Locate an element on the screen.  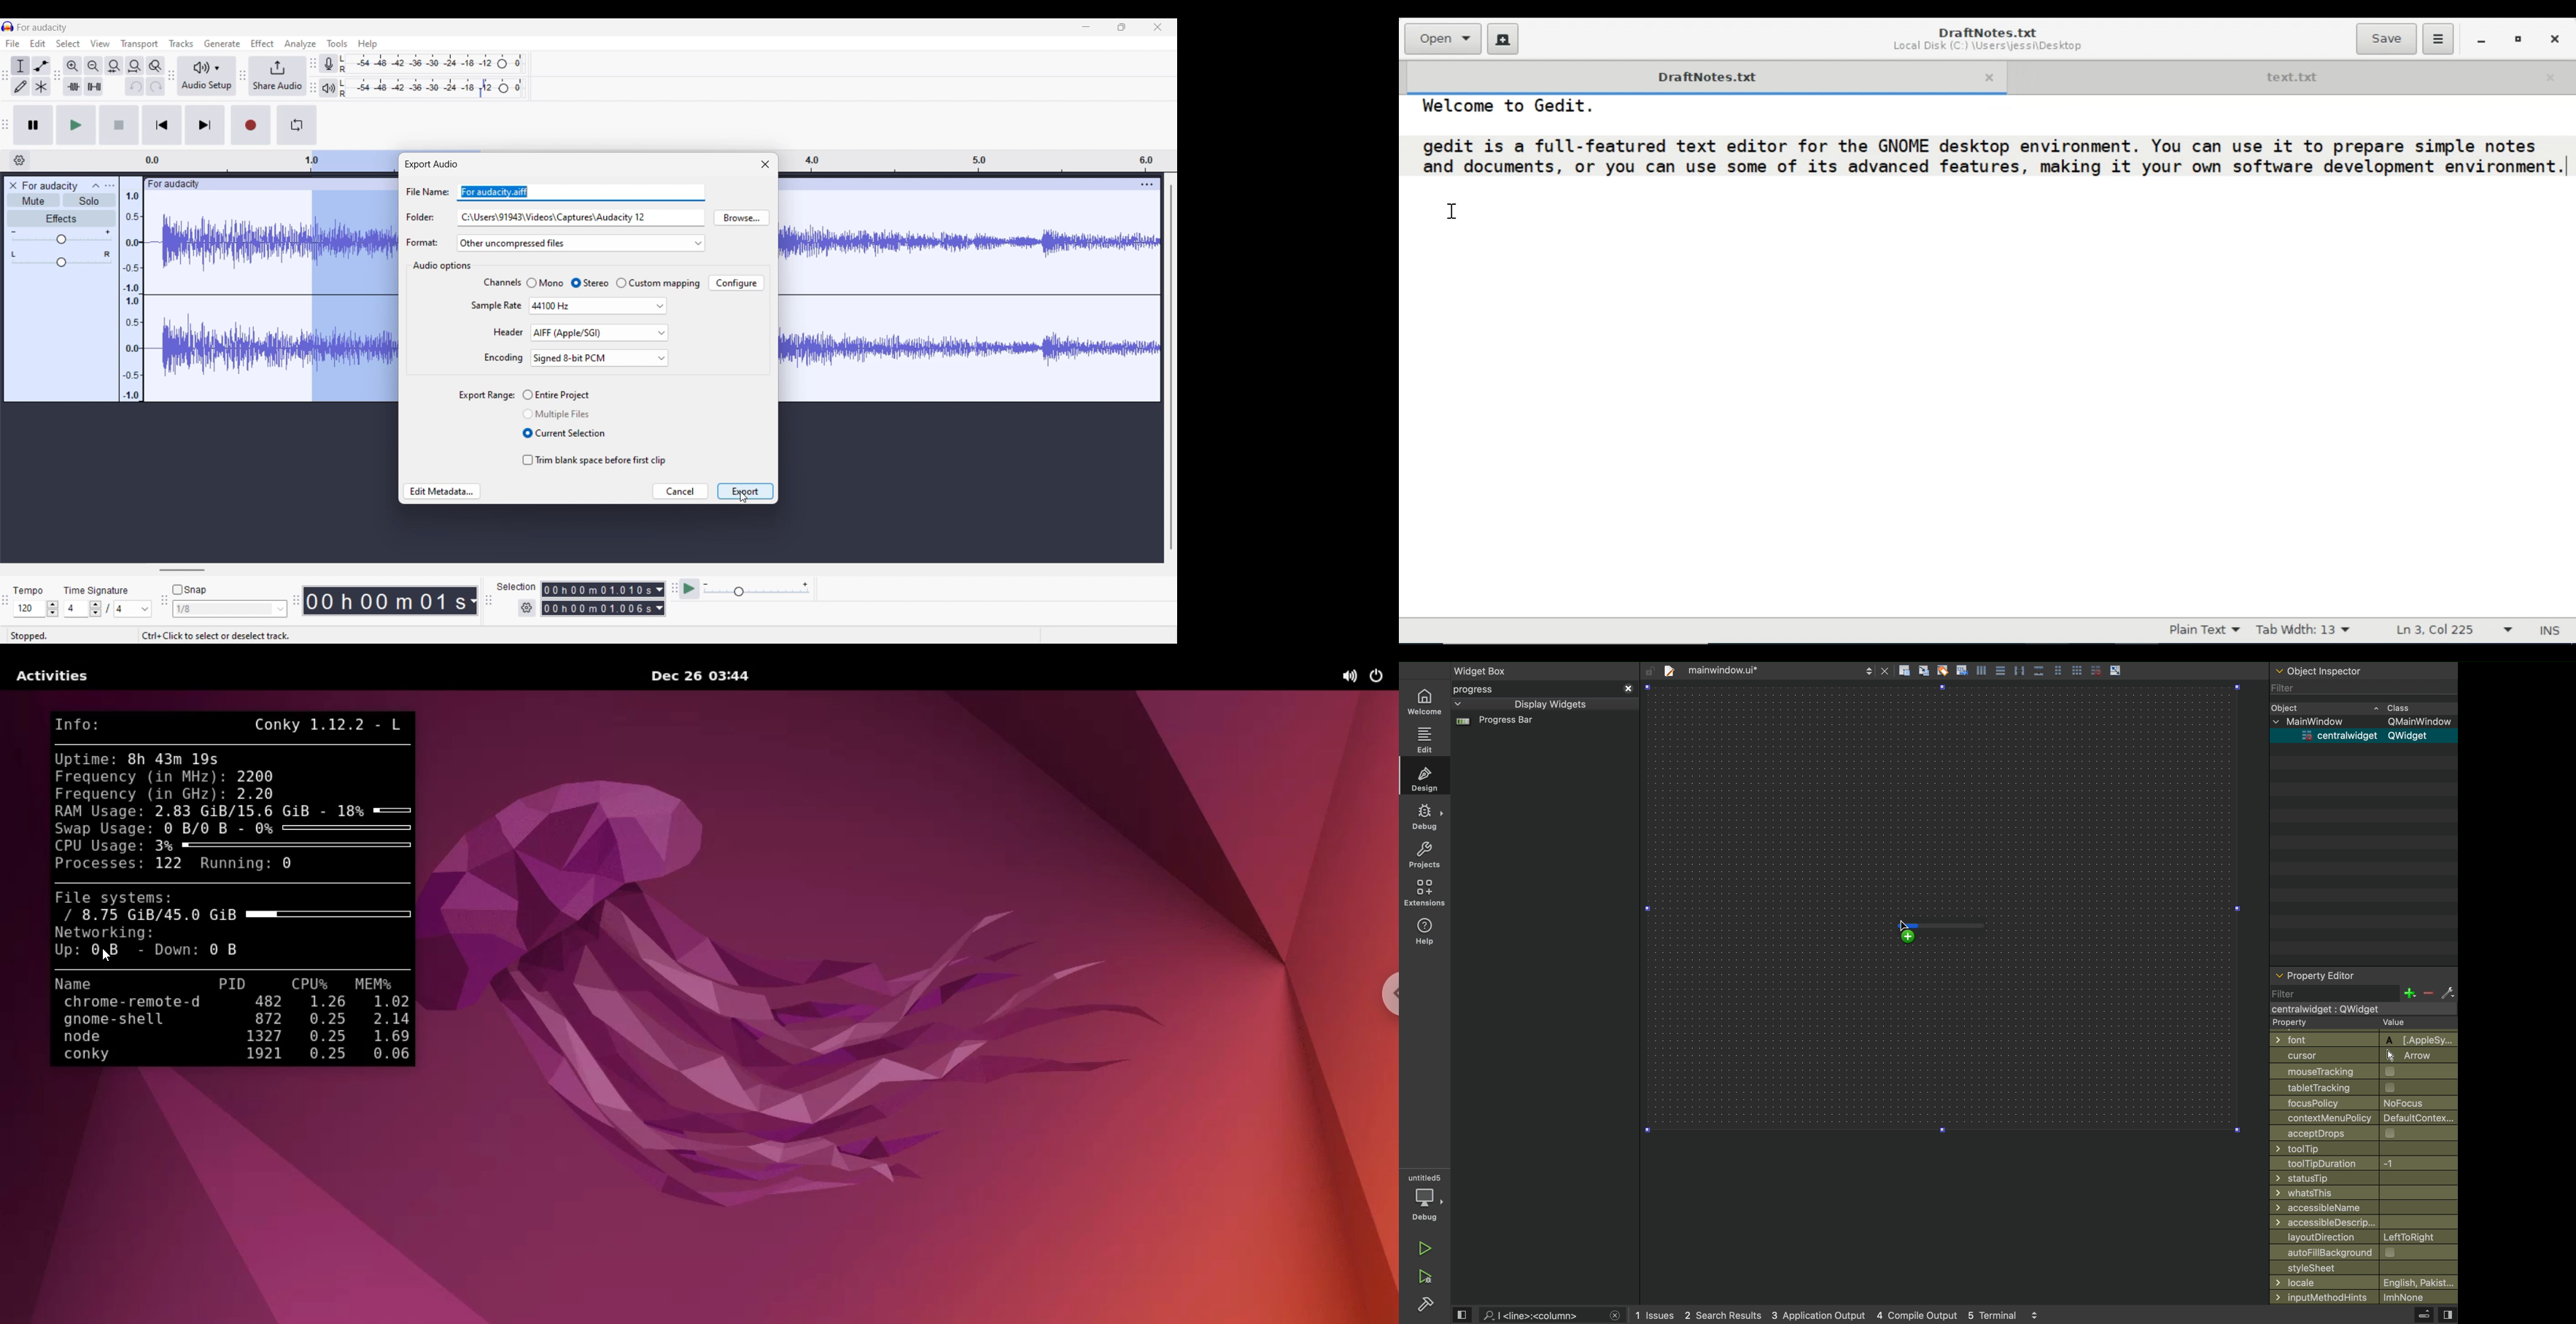
focuspolicy is located at coordinates (2357, 1102).